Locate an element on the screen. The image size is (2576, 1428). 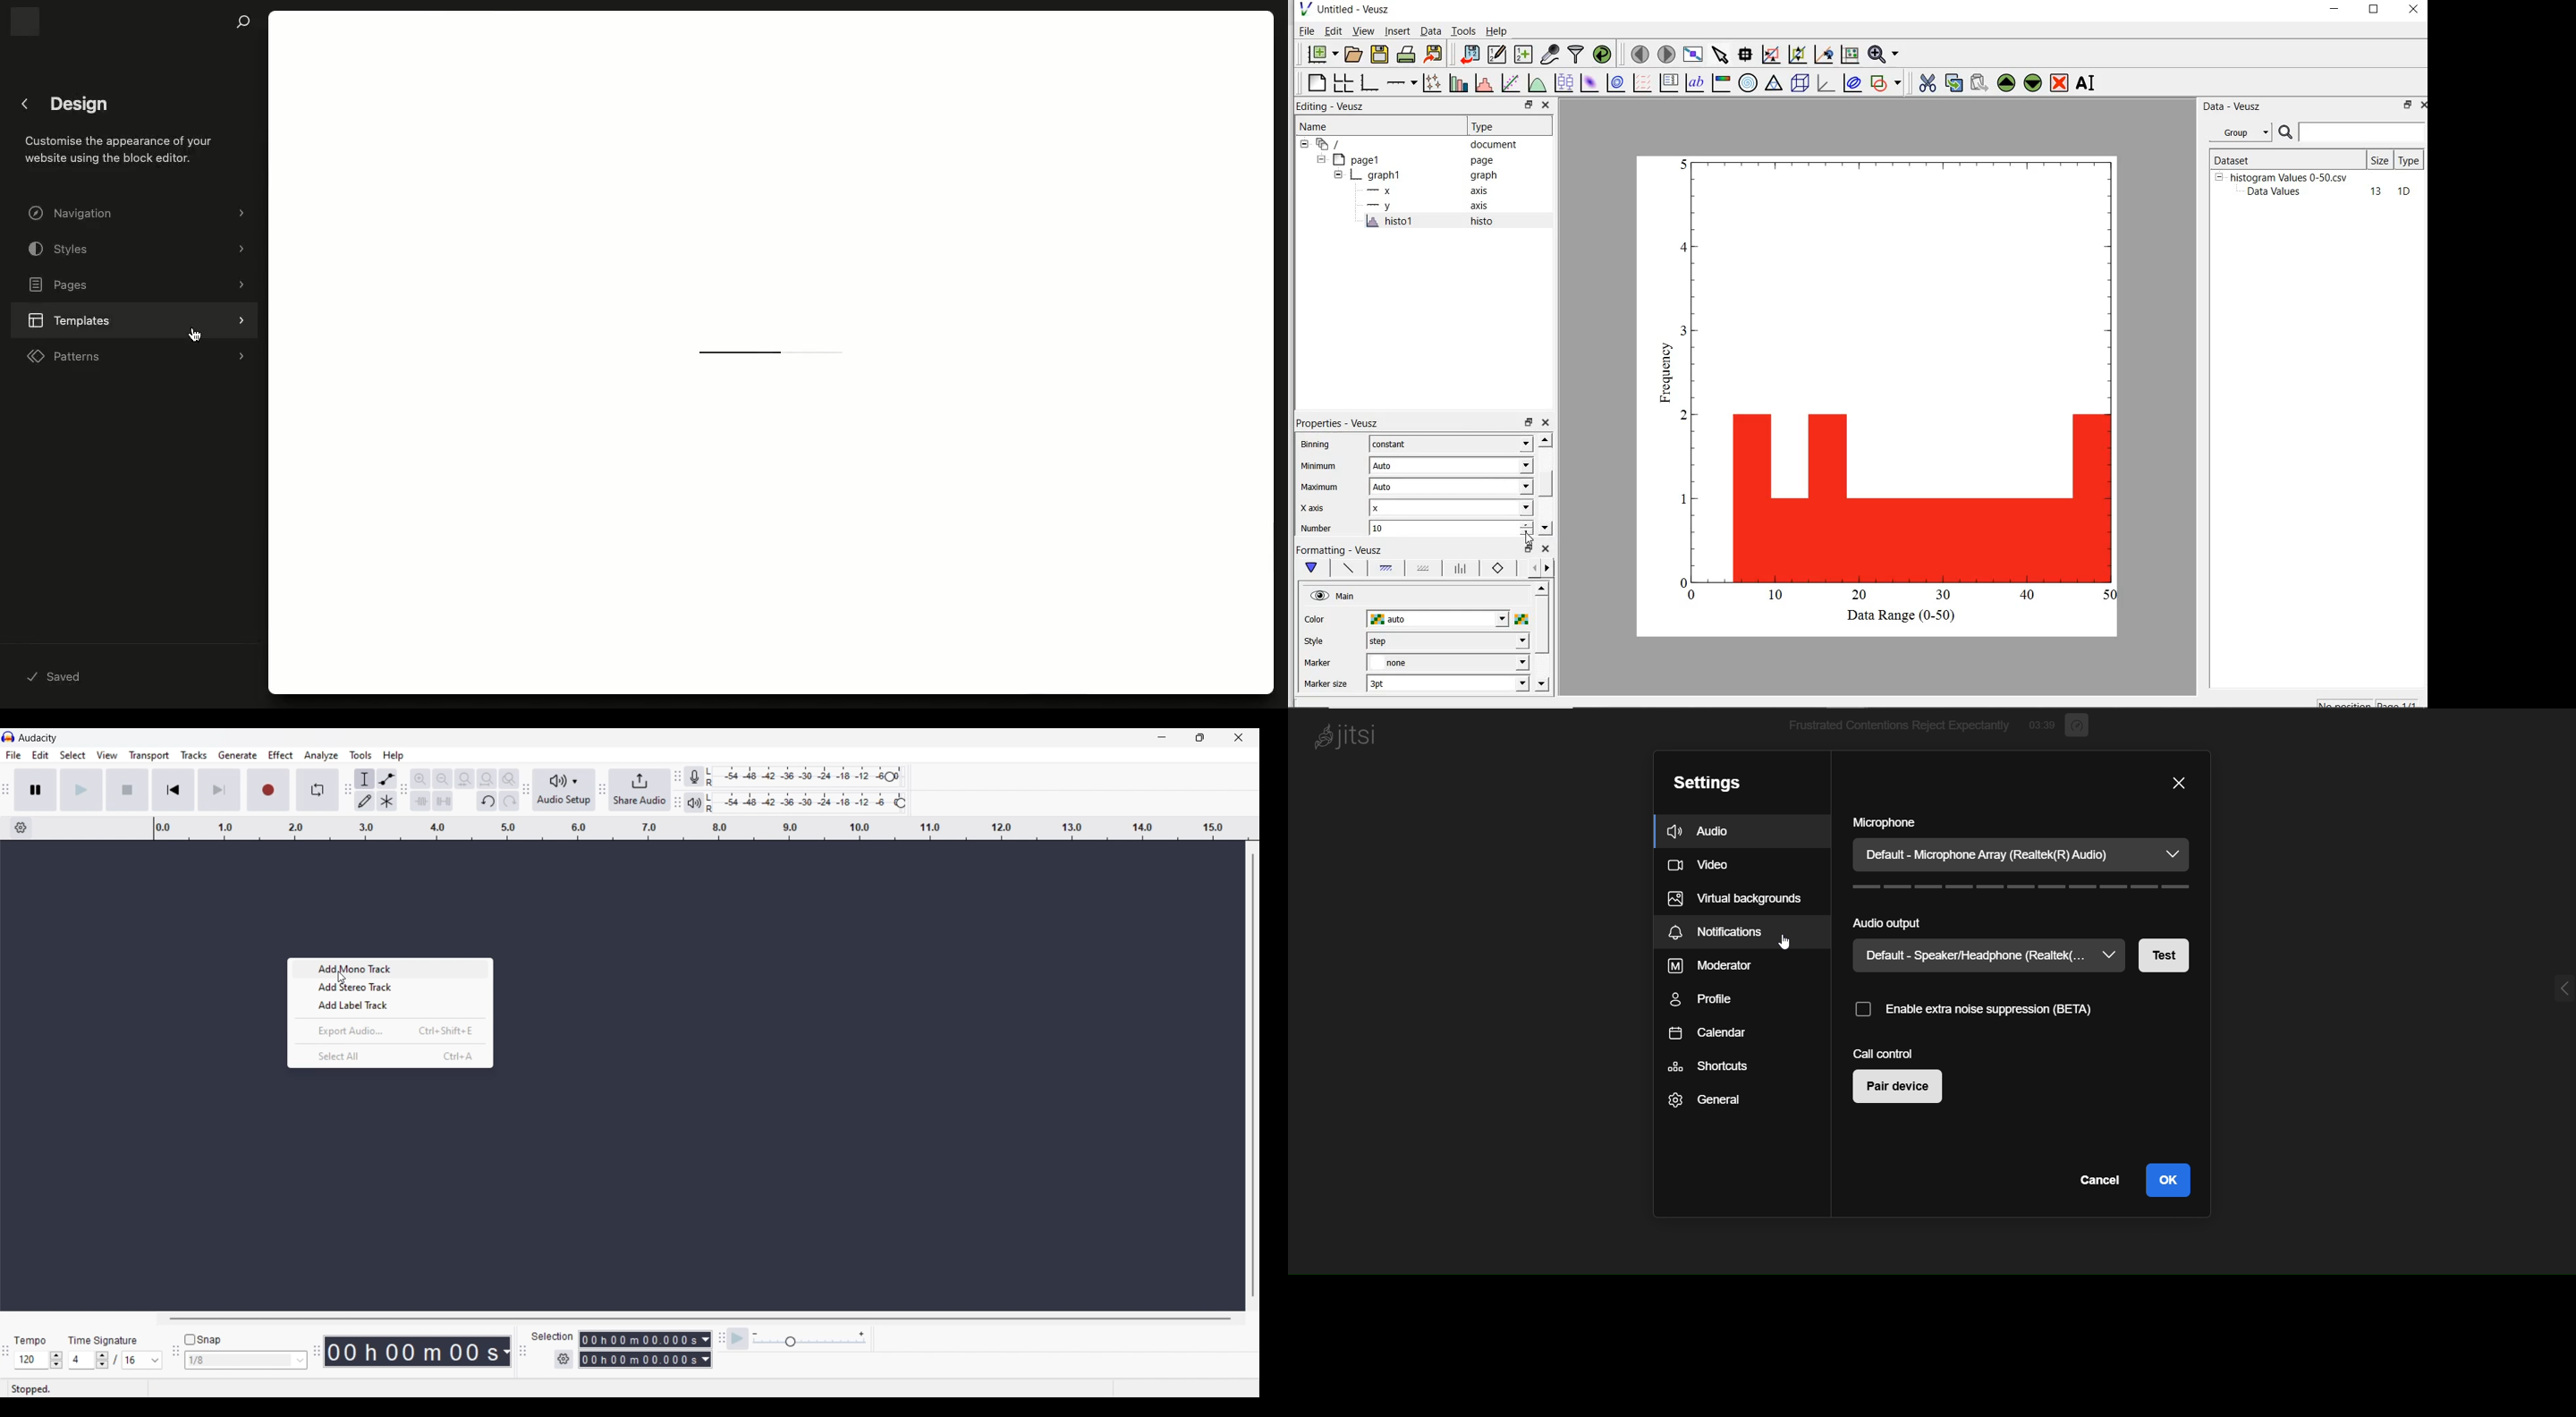
Minimize is located at coordinates (1162, 737).